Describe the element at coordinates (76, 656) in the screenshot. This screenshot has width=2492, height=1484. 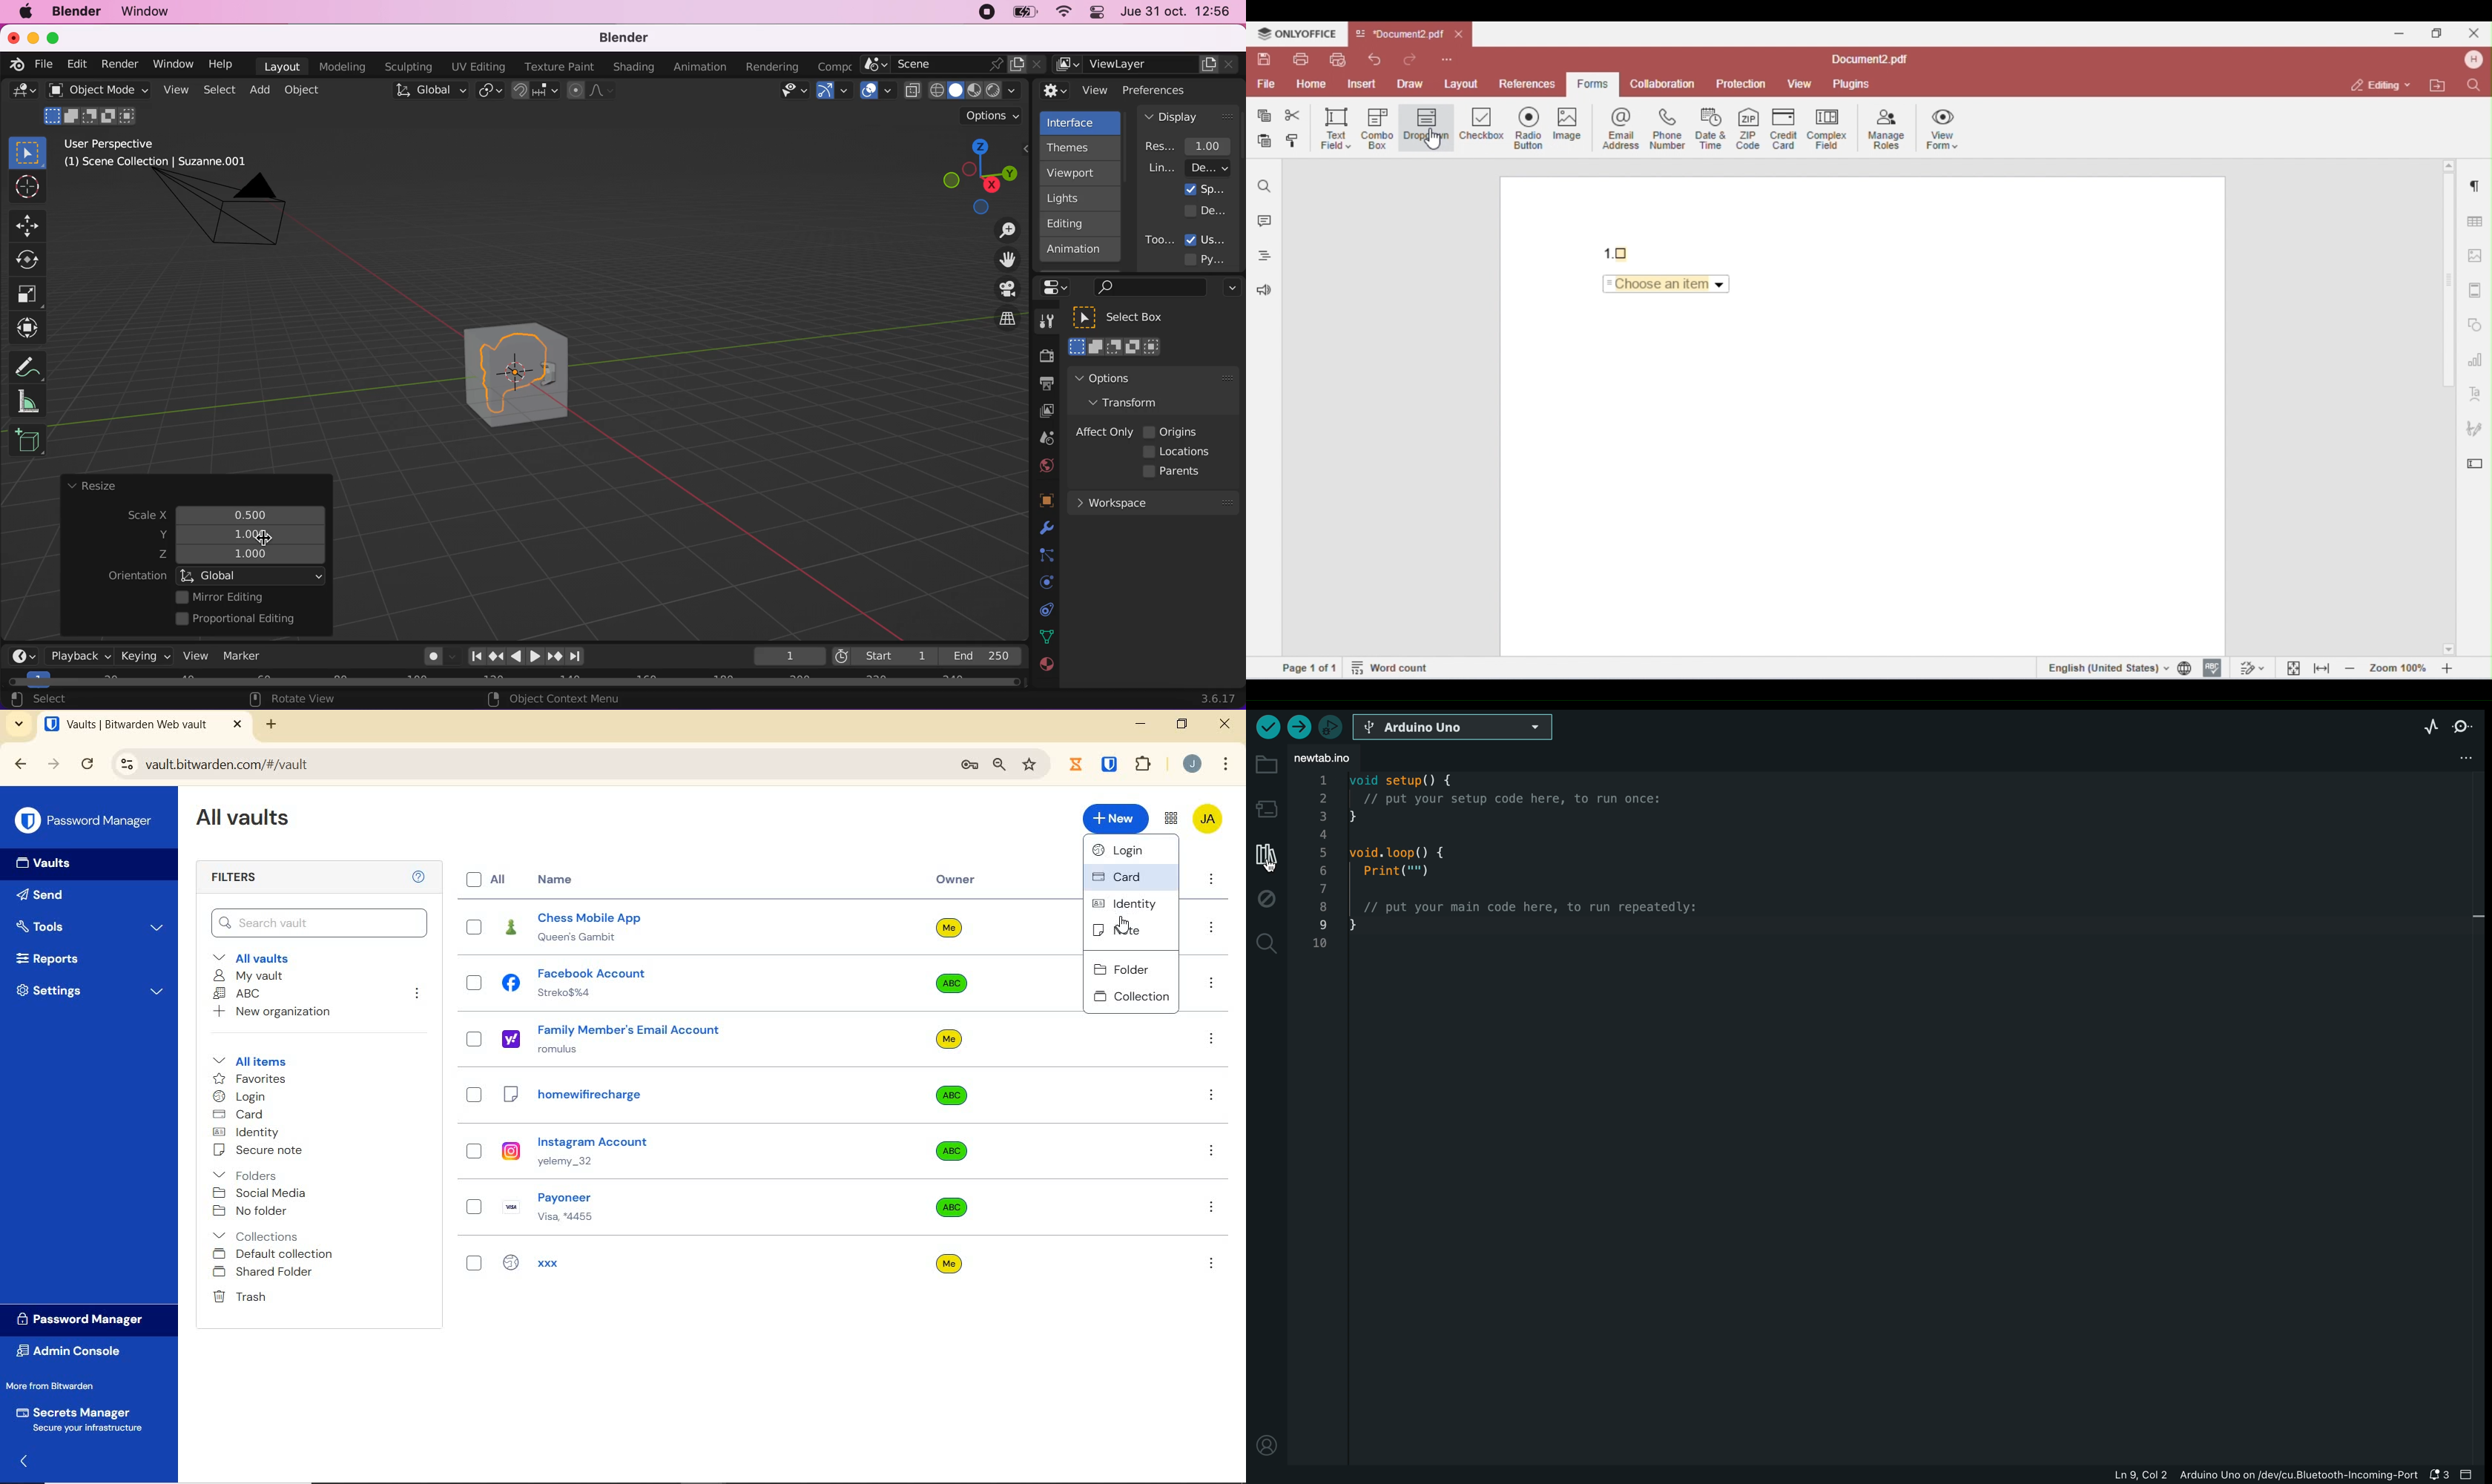
I see `playback` at that location.